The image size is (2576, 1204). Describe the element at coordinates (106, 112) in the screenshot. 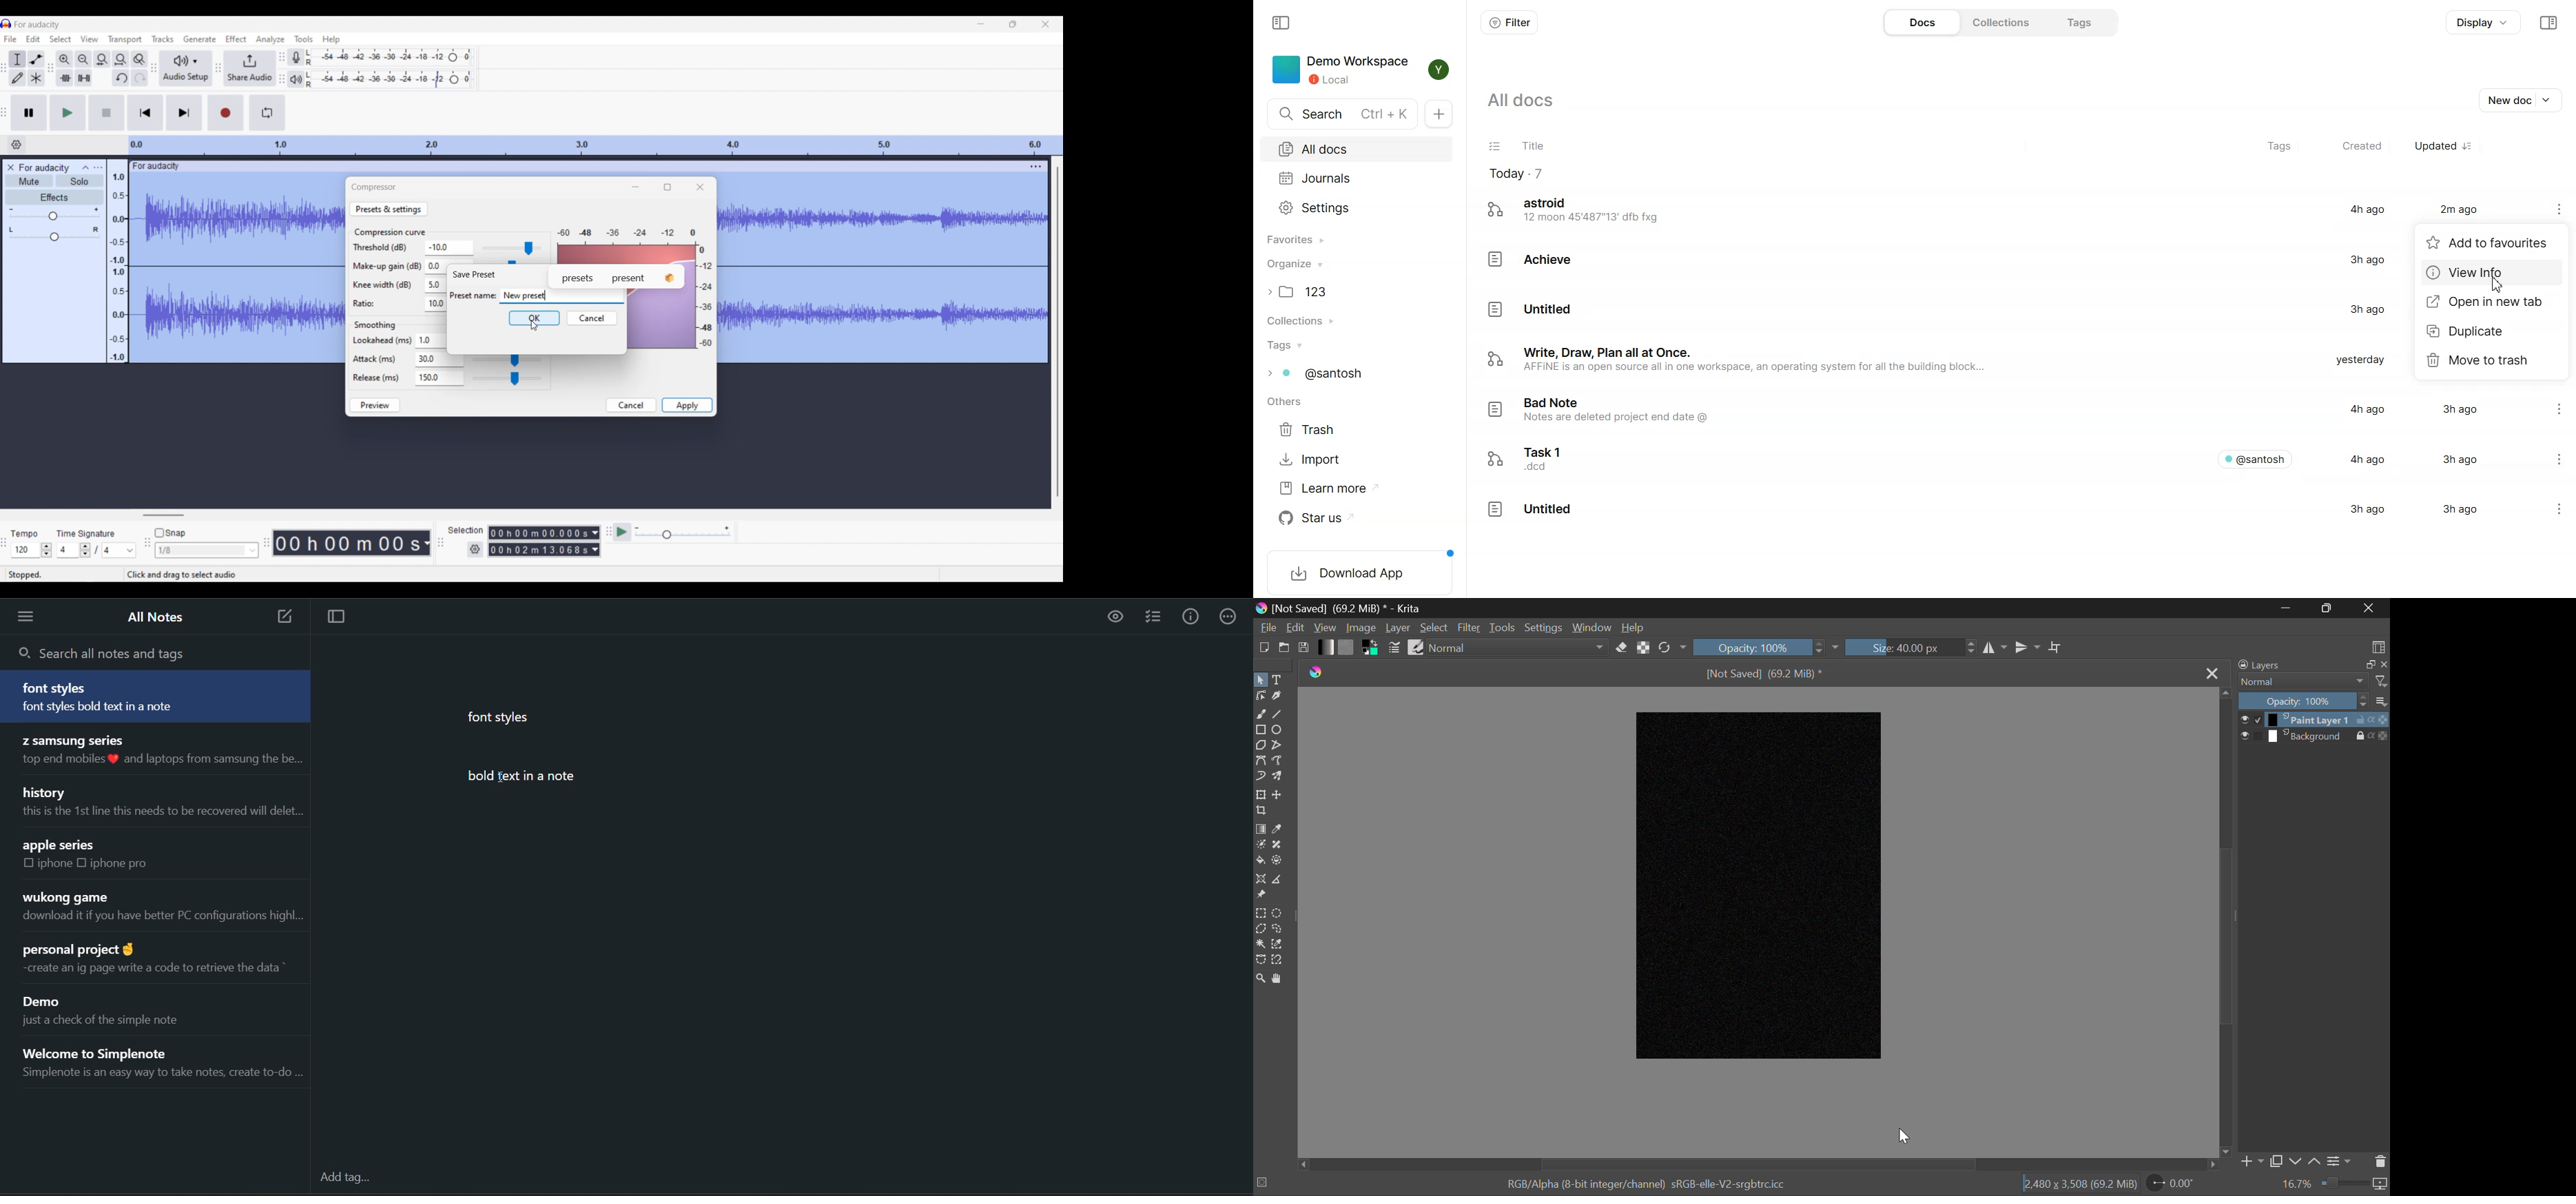

I see `Stop` at that location.